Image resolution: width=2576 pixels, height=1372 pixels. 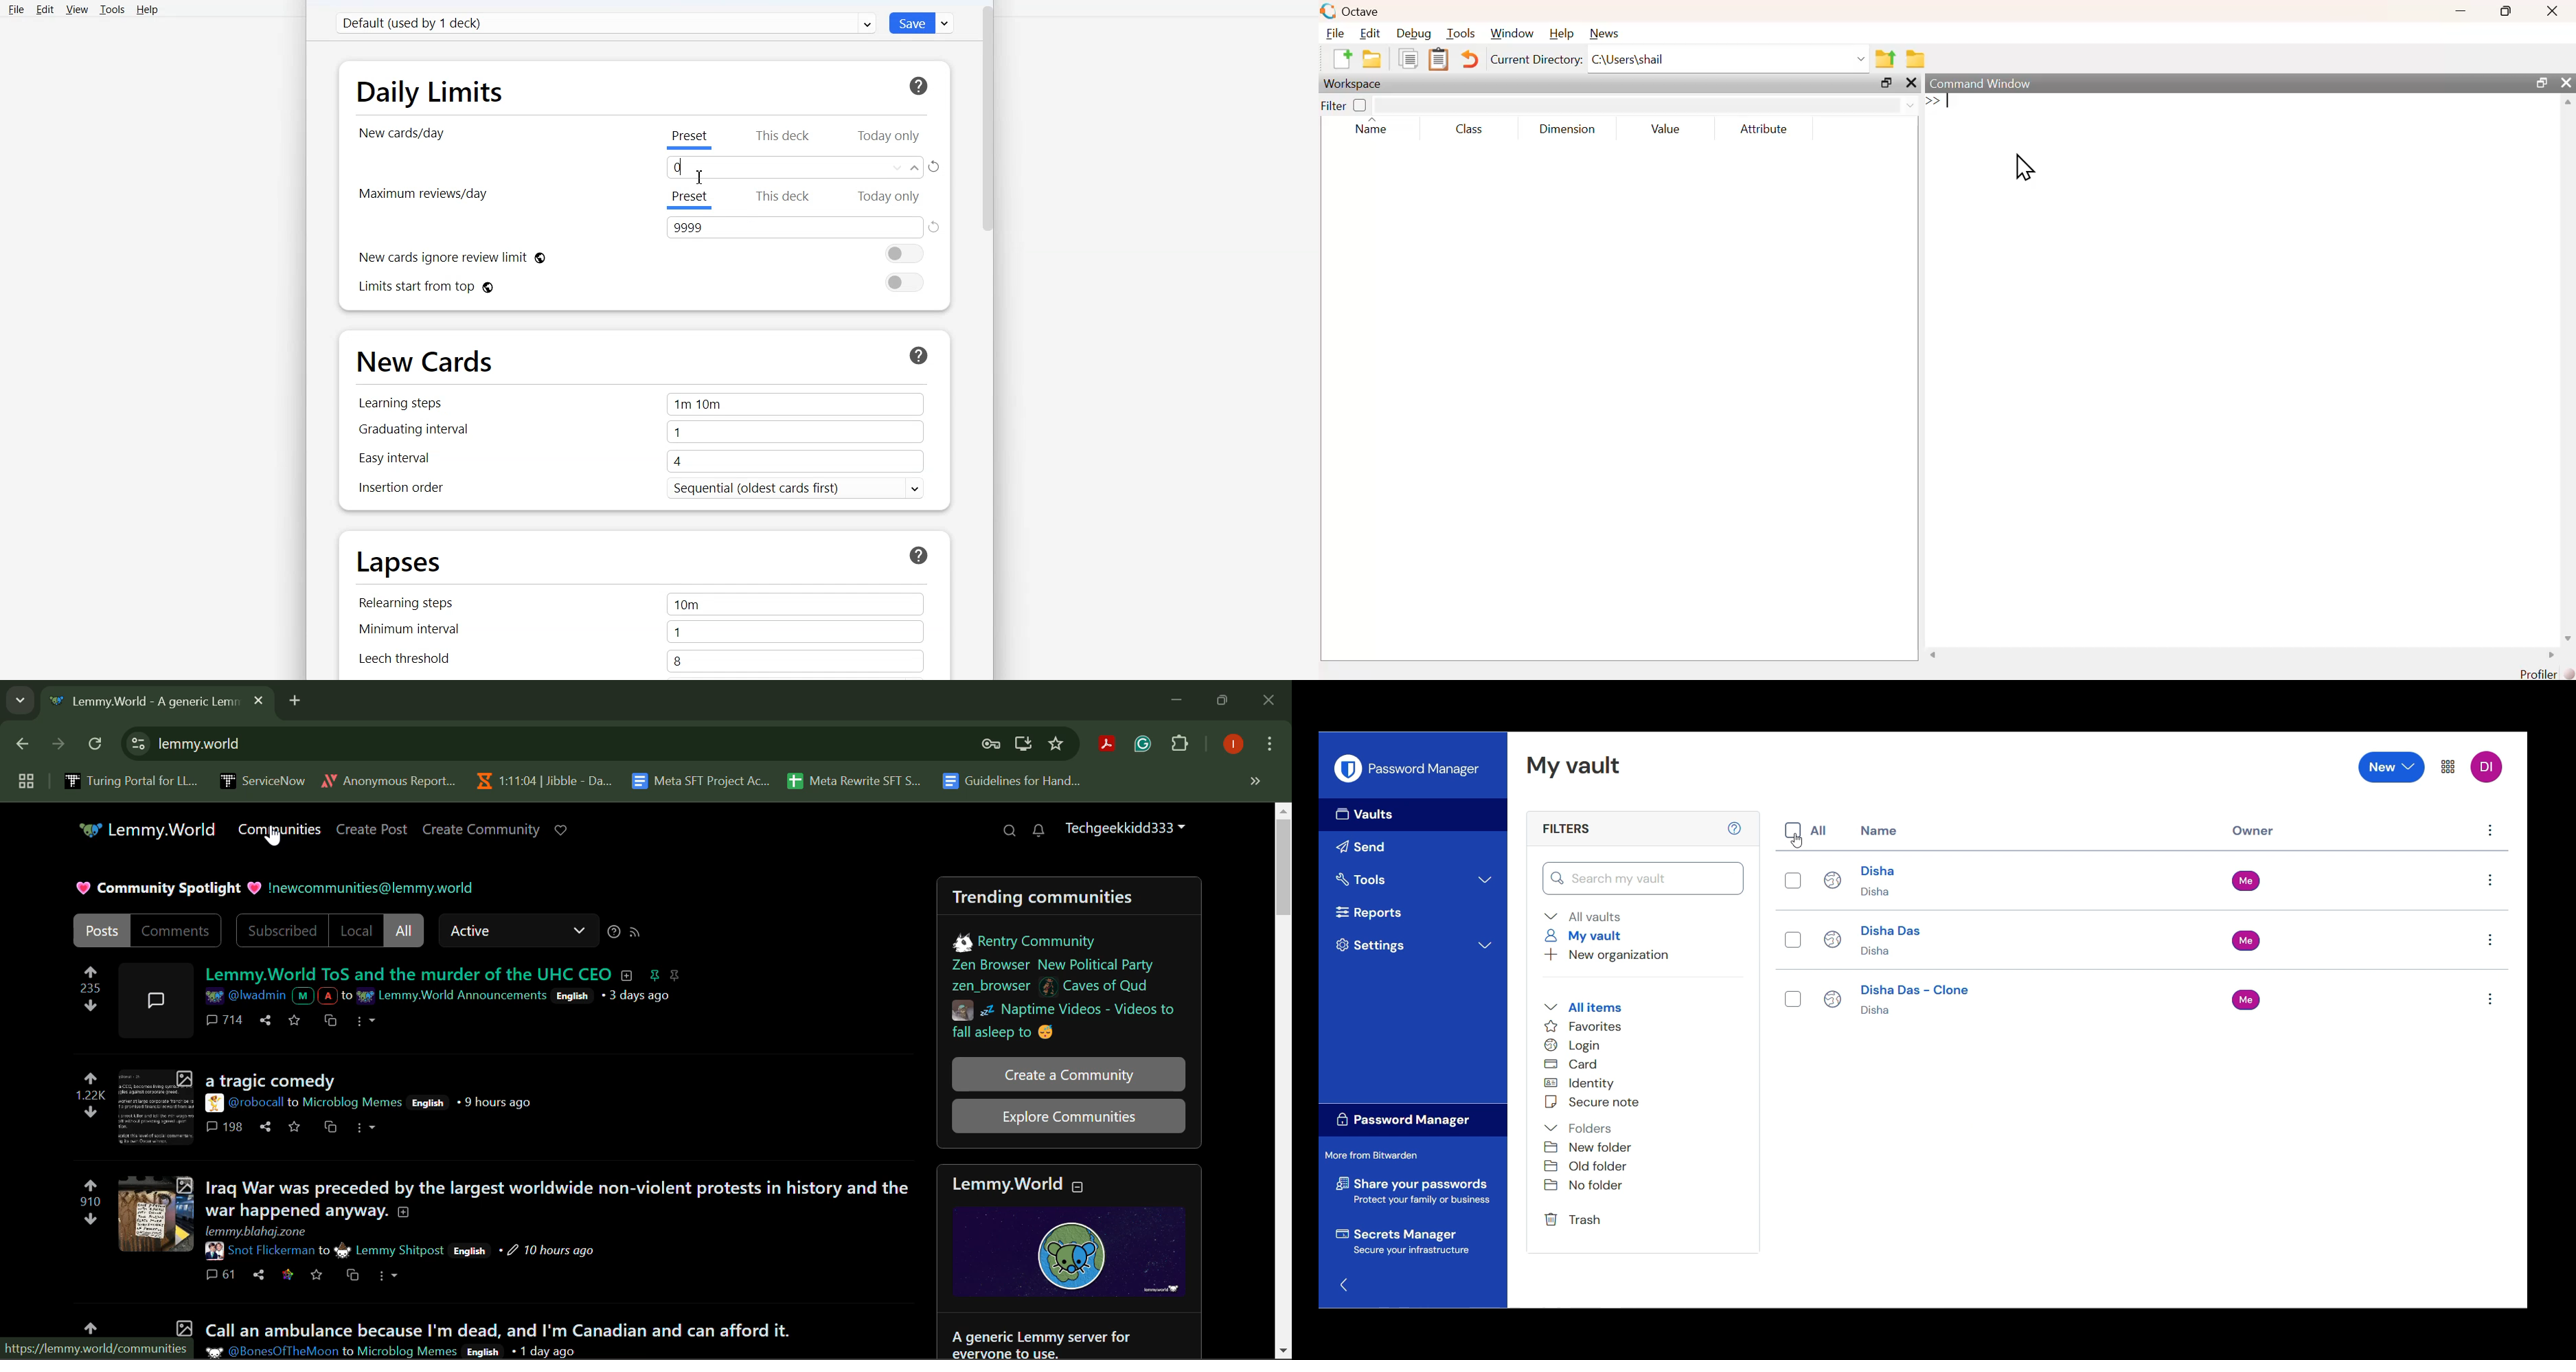 I want to click on Tools, so click(x=111, y=10).